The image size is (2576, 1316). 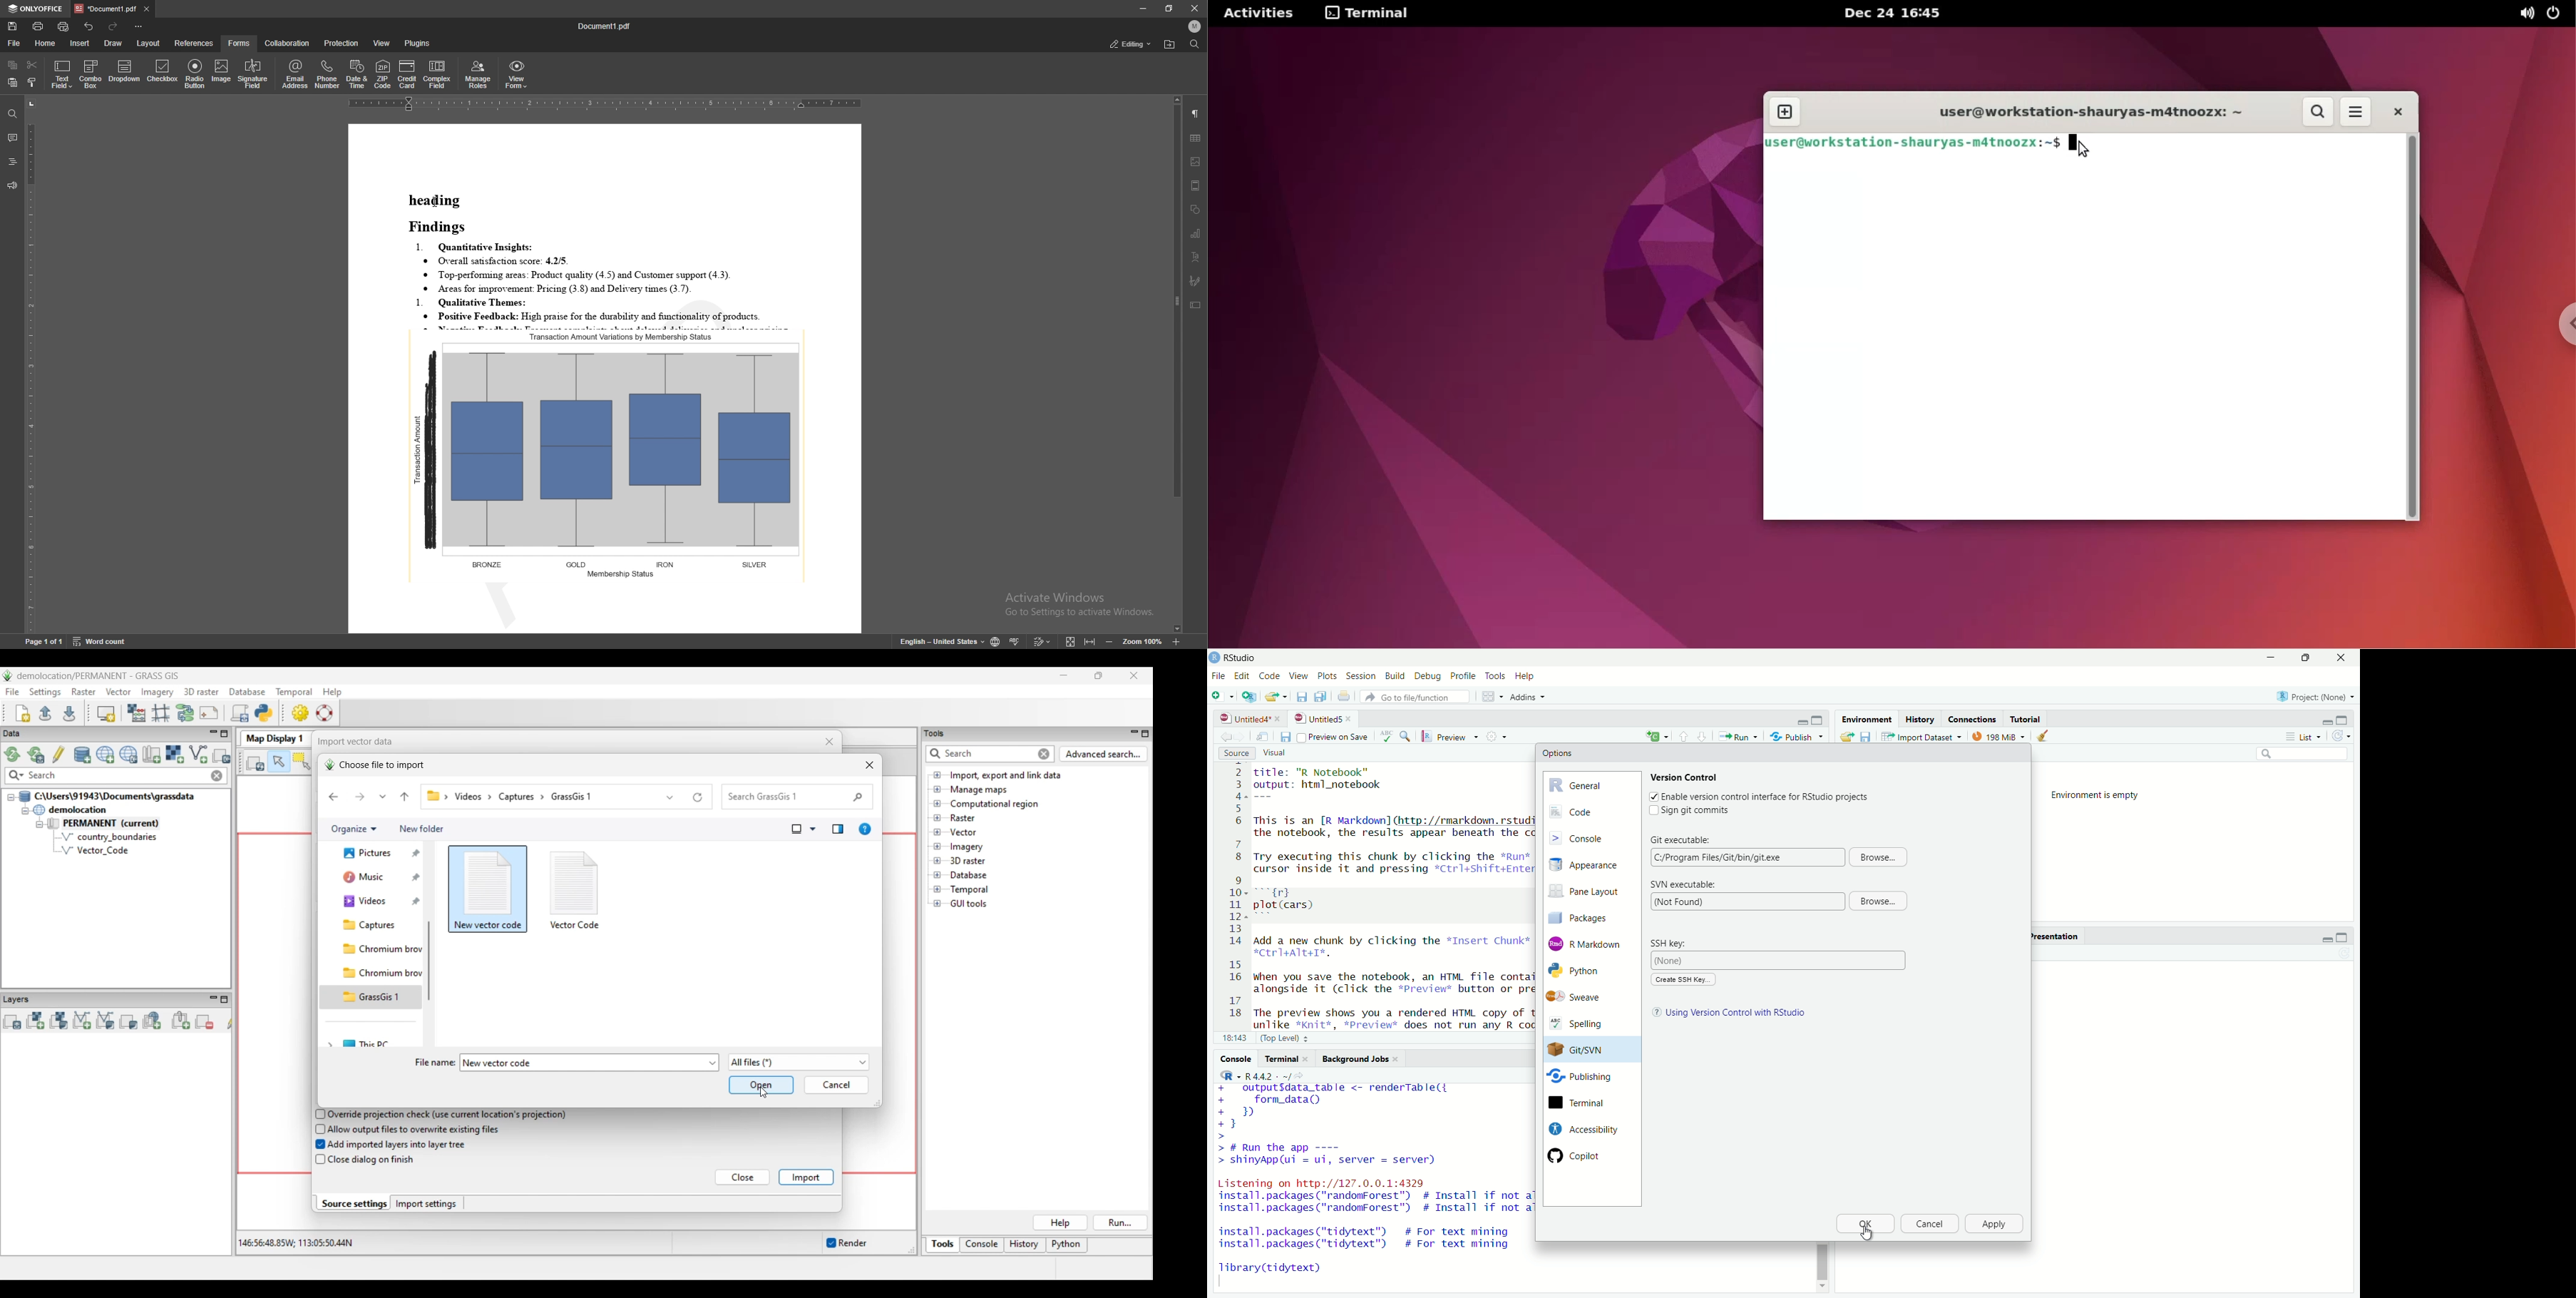 What do you see at coordinates (1343, 696) in the screenshot?
I see `print the current file` at bounding box center [1343, 696].